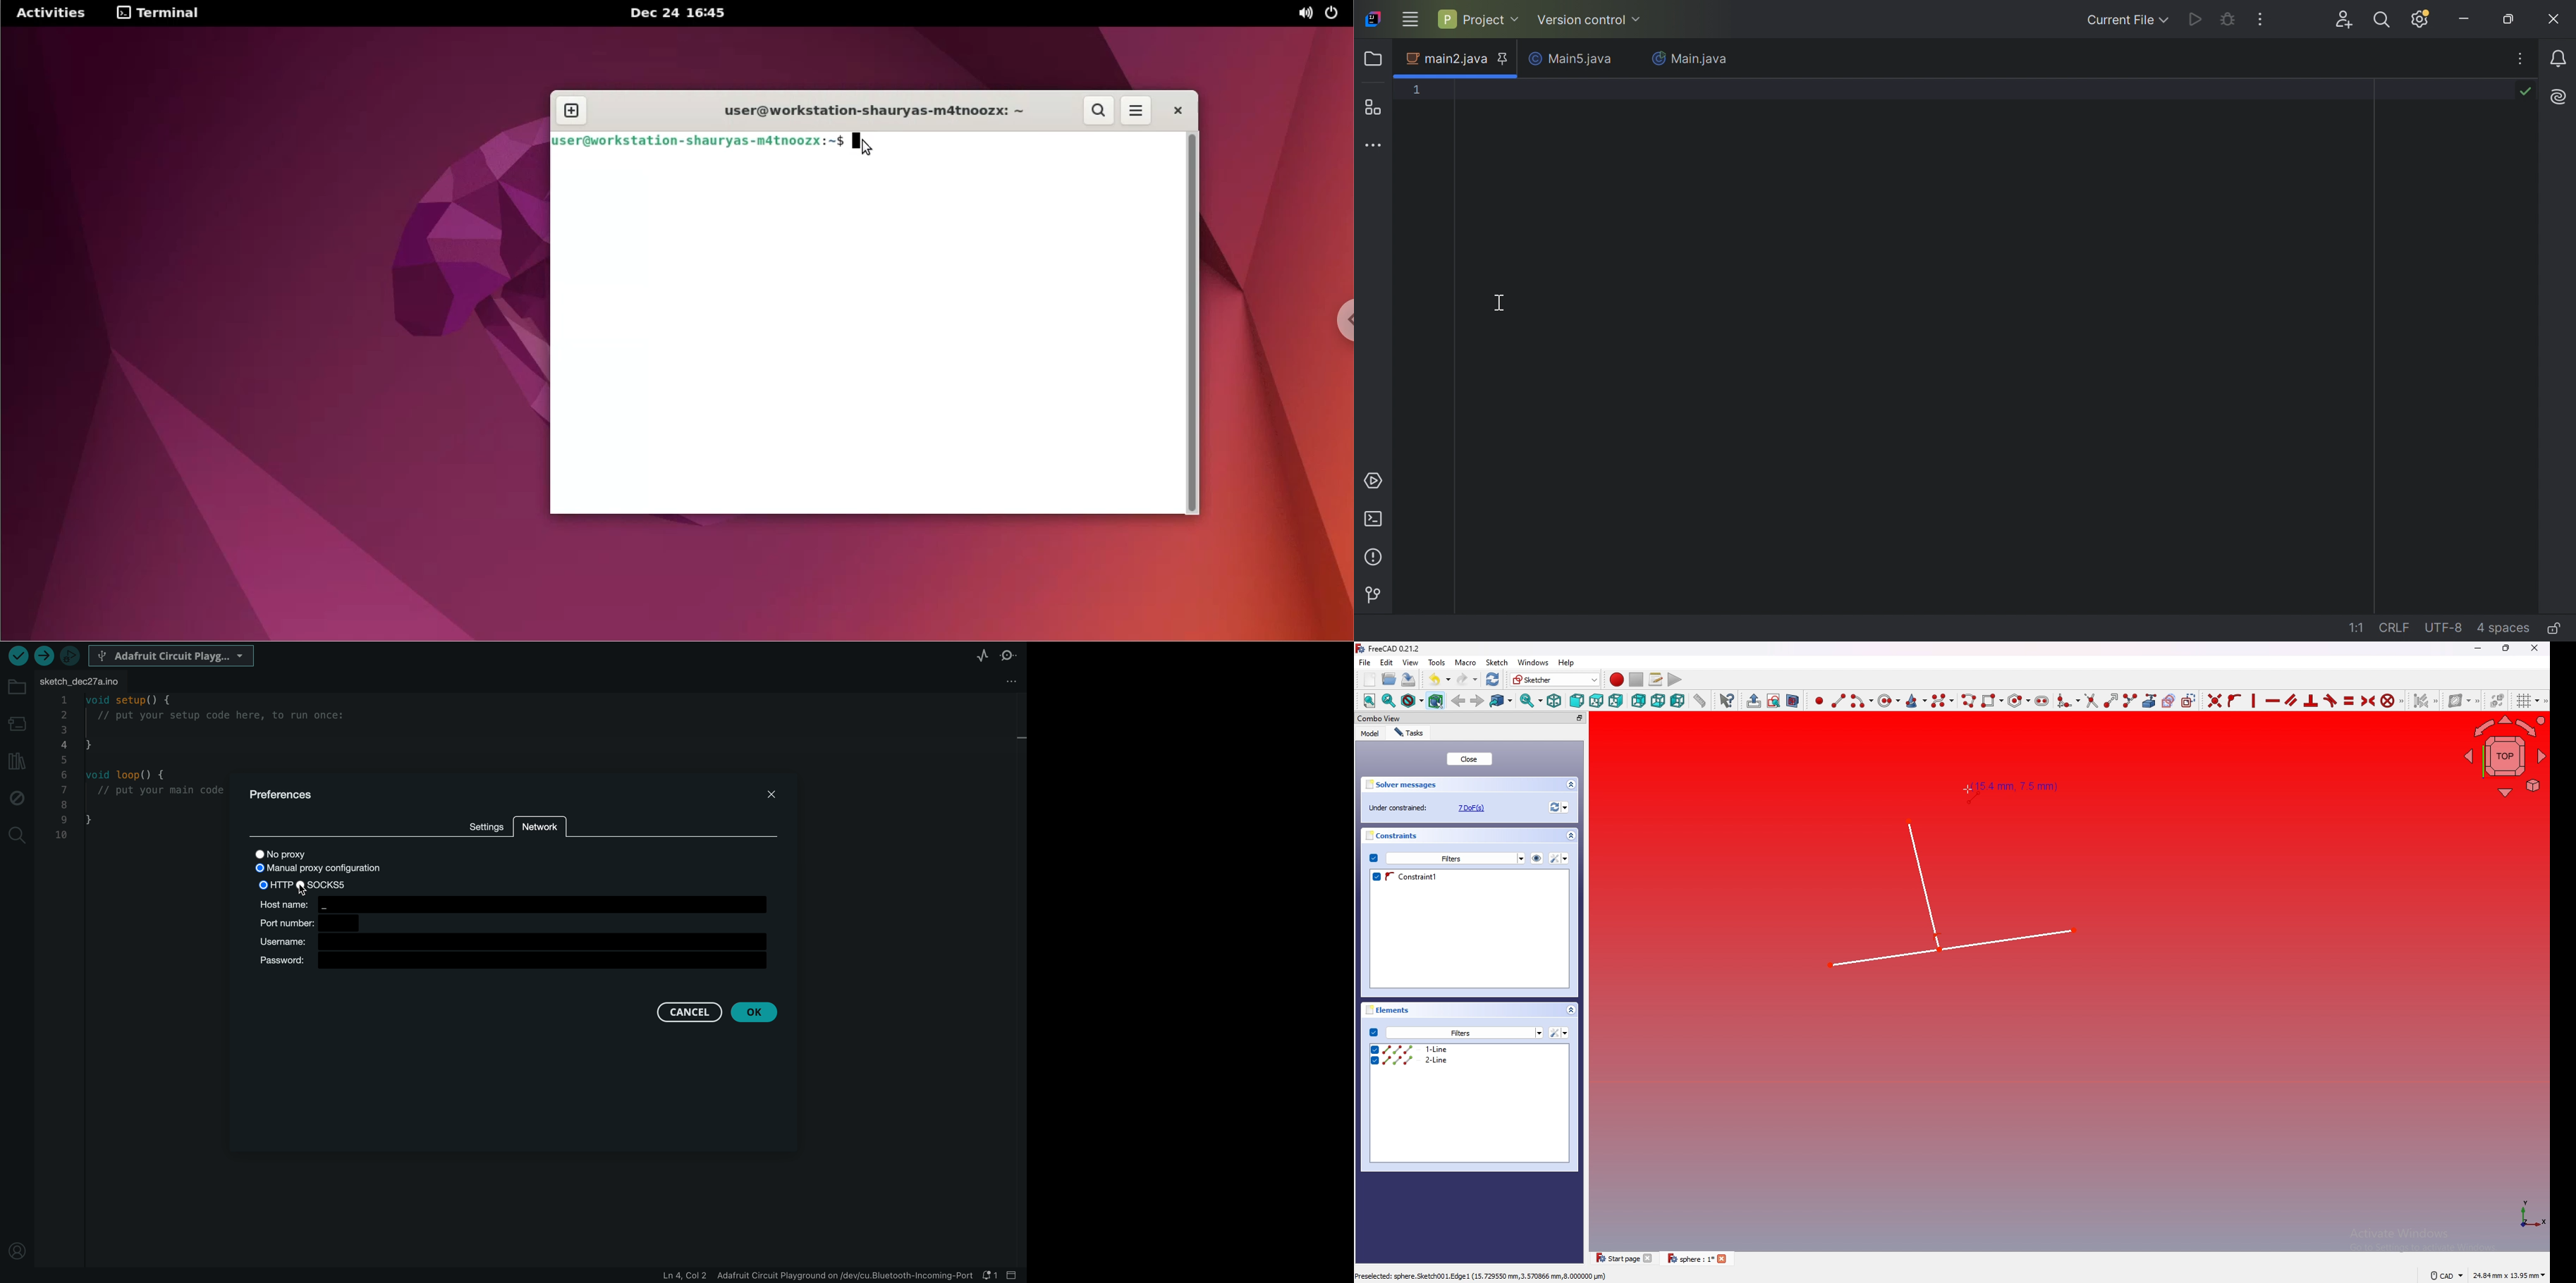  What do you see at coordinates (2391, 700) in the screenshot?
I see `Constrain block` at bounding box center [2391, 700].